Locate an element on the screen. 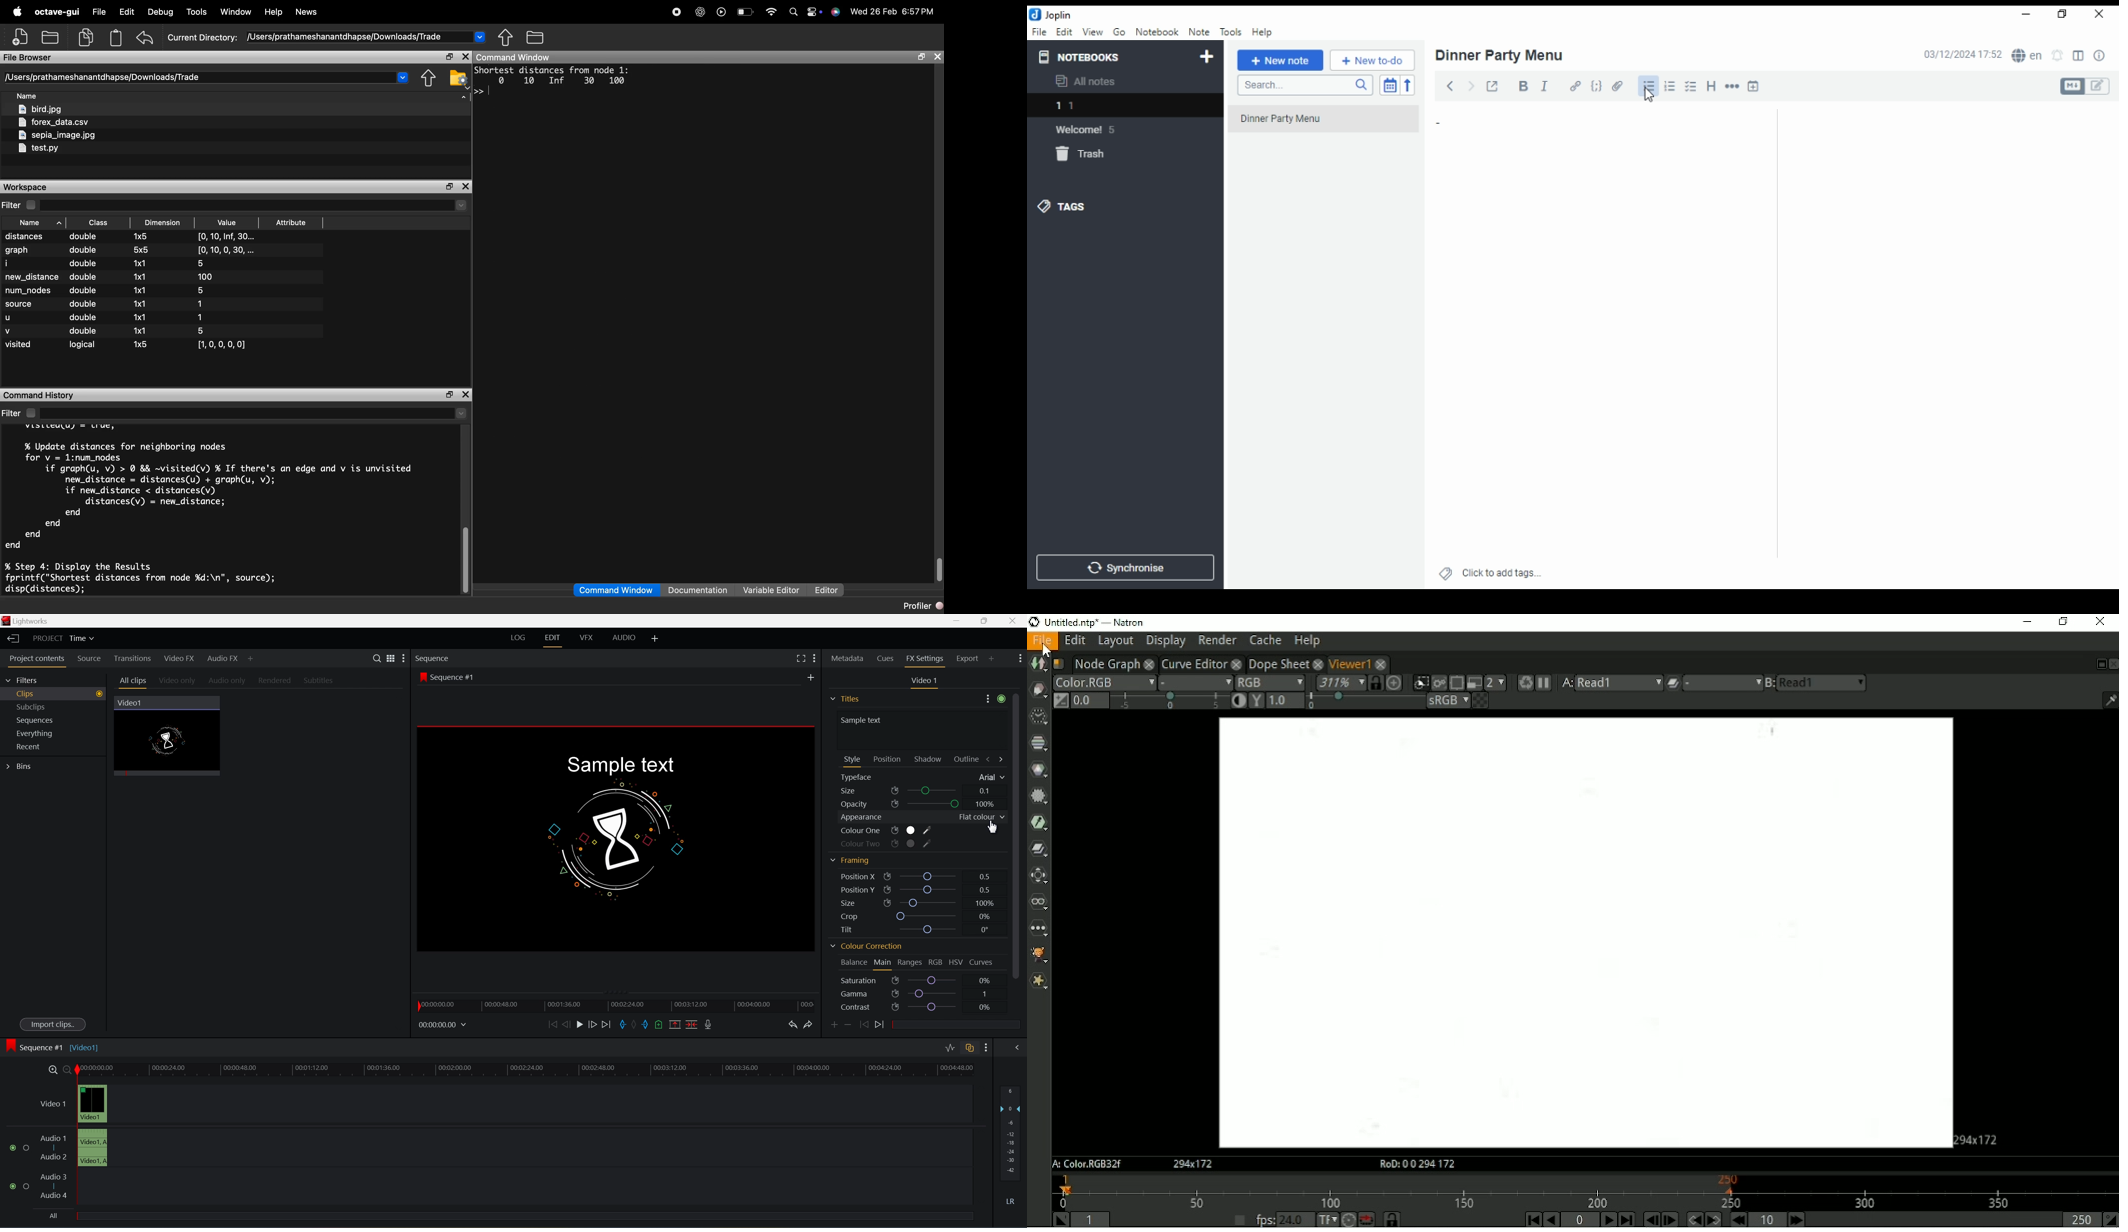 This screenshot has height=1232, width=2128. image is located at coordinates (10, 1047).